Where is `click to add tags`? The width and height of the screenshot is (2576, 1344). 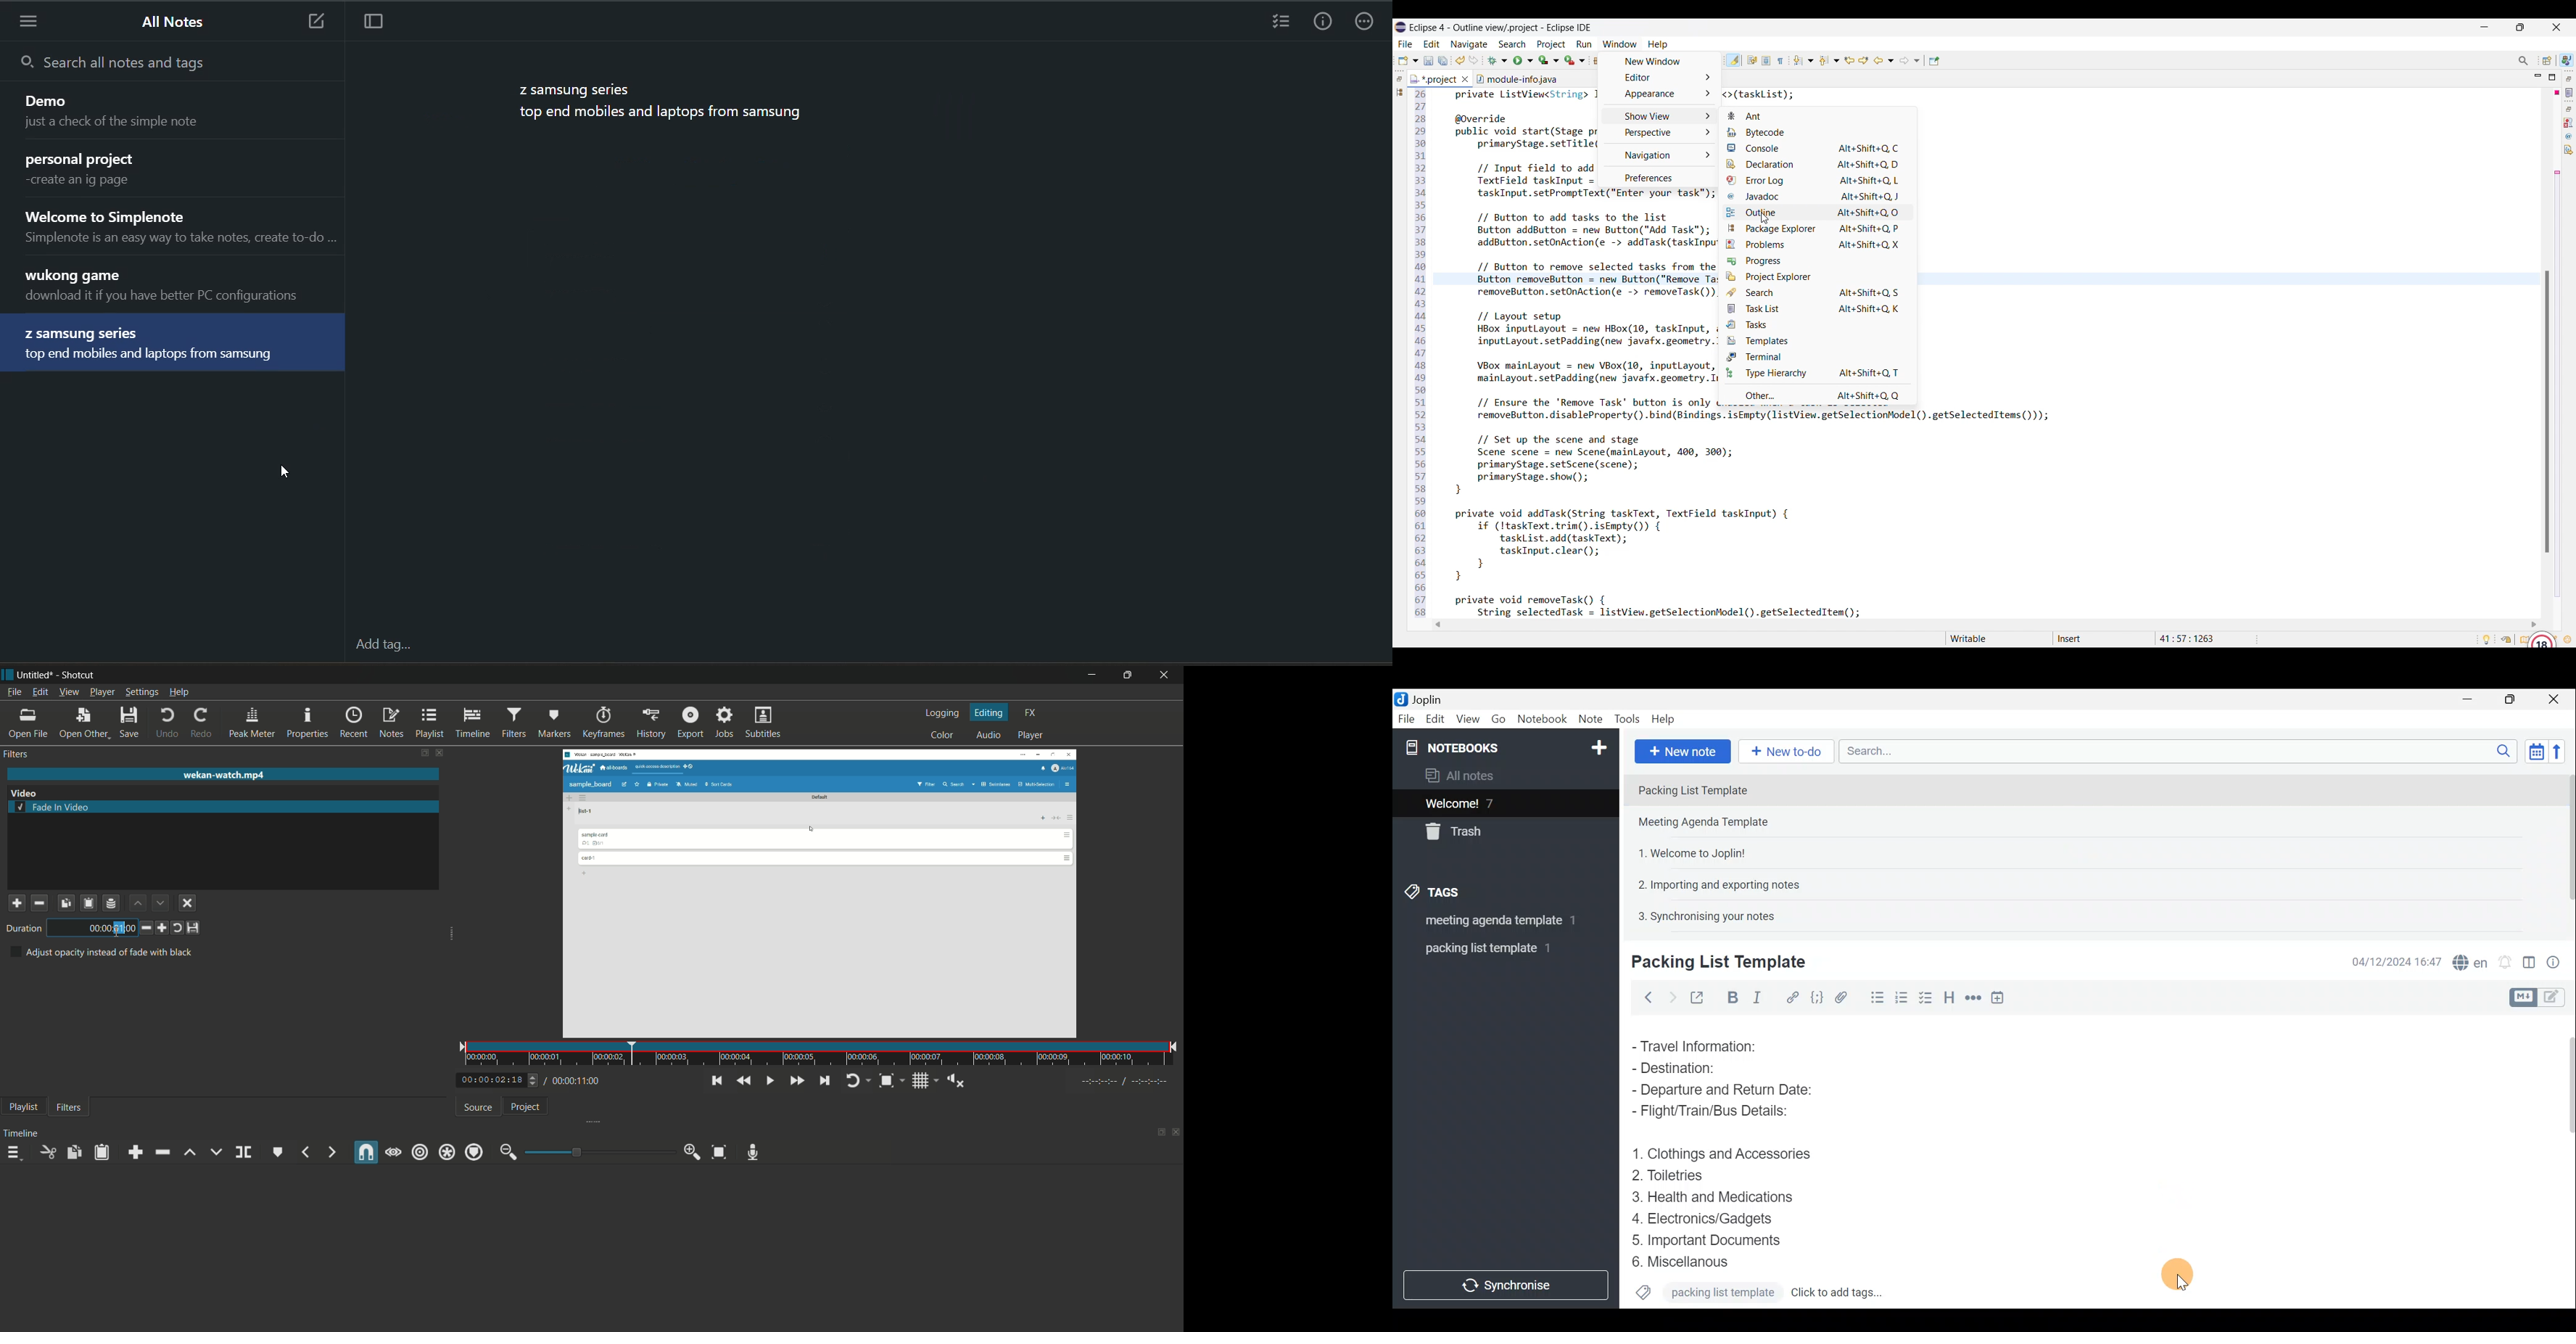
click to add tags is located at coordinates (1835, 1294).